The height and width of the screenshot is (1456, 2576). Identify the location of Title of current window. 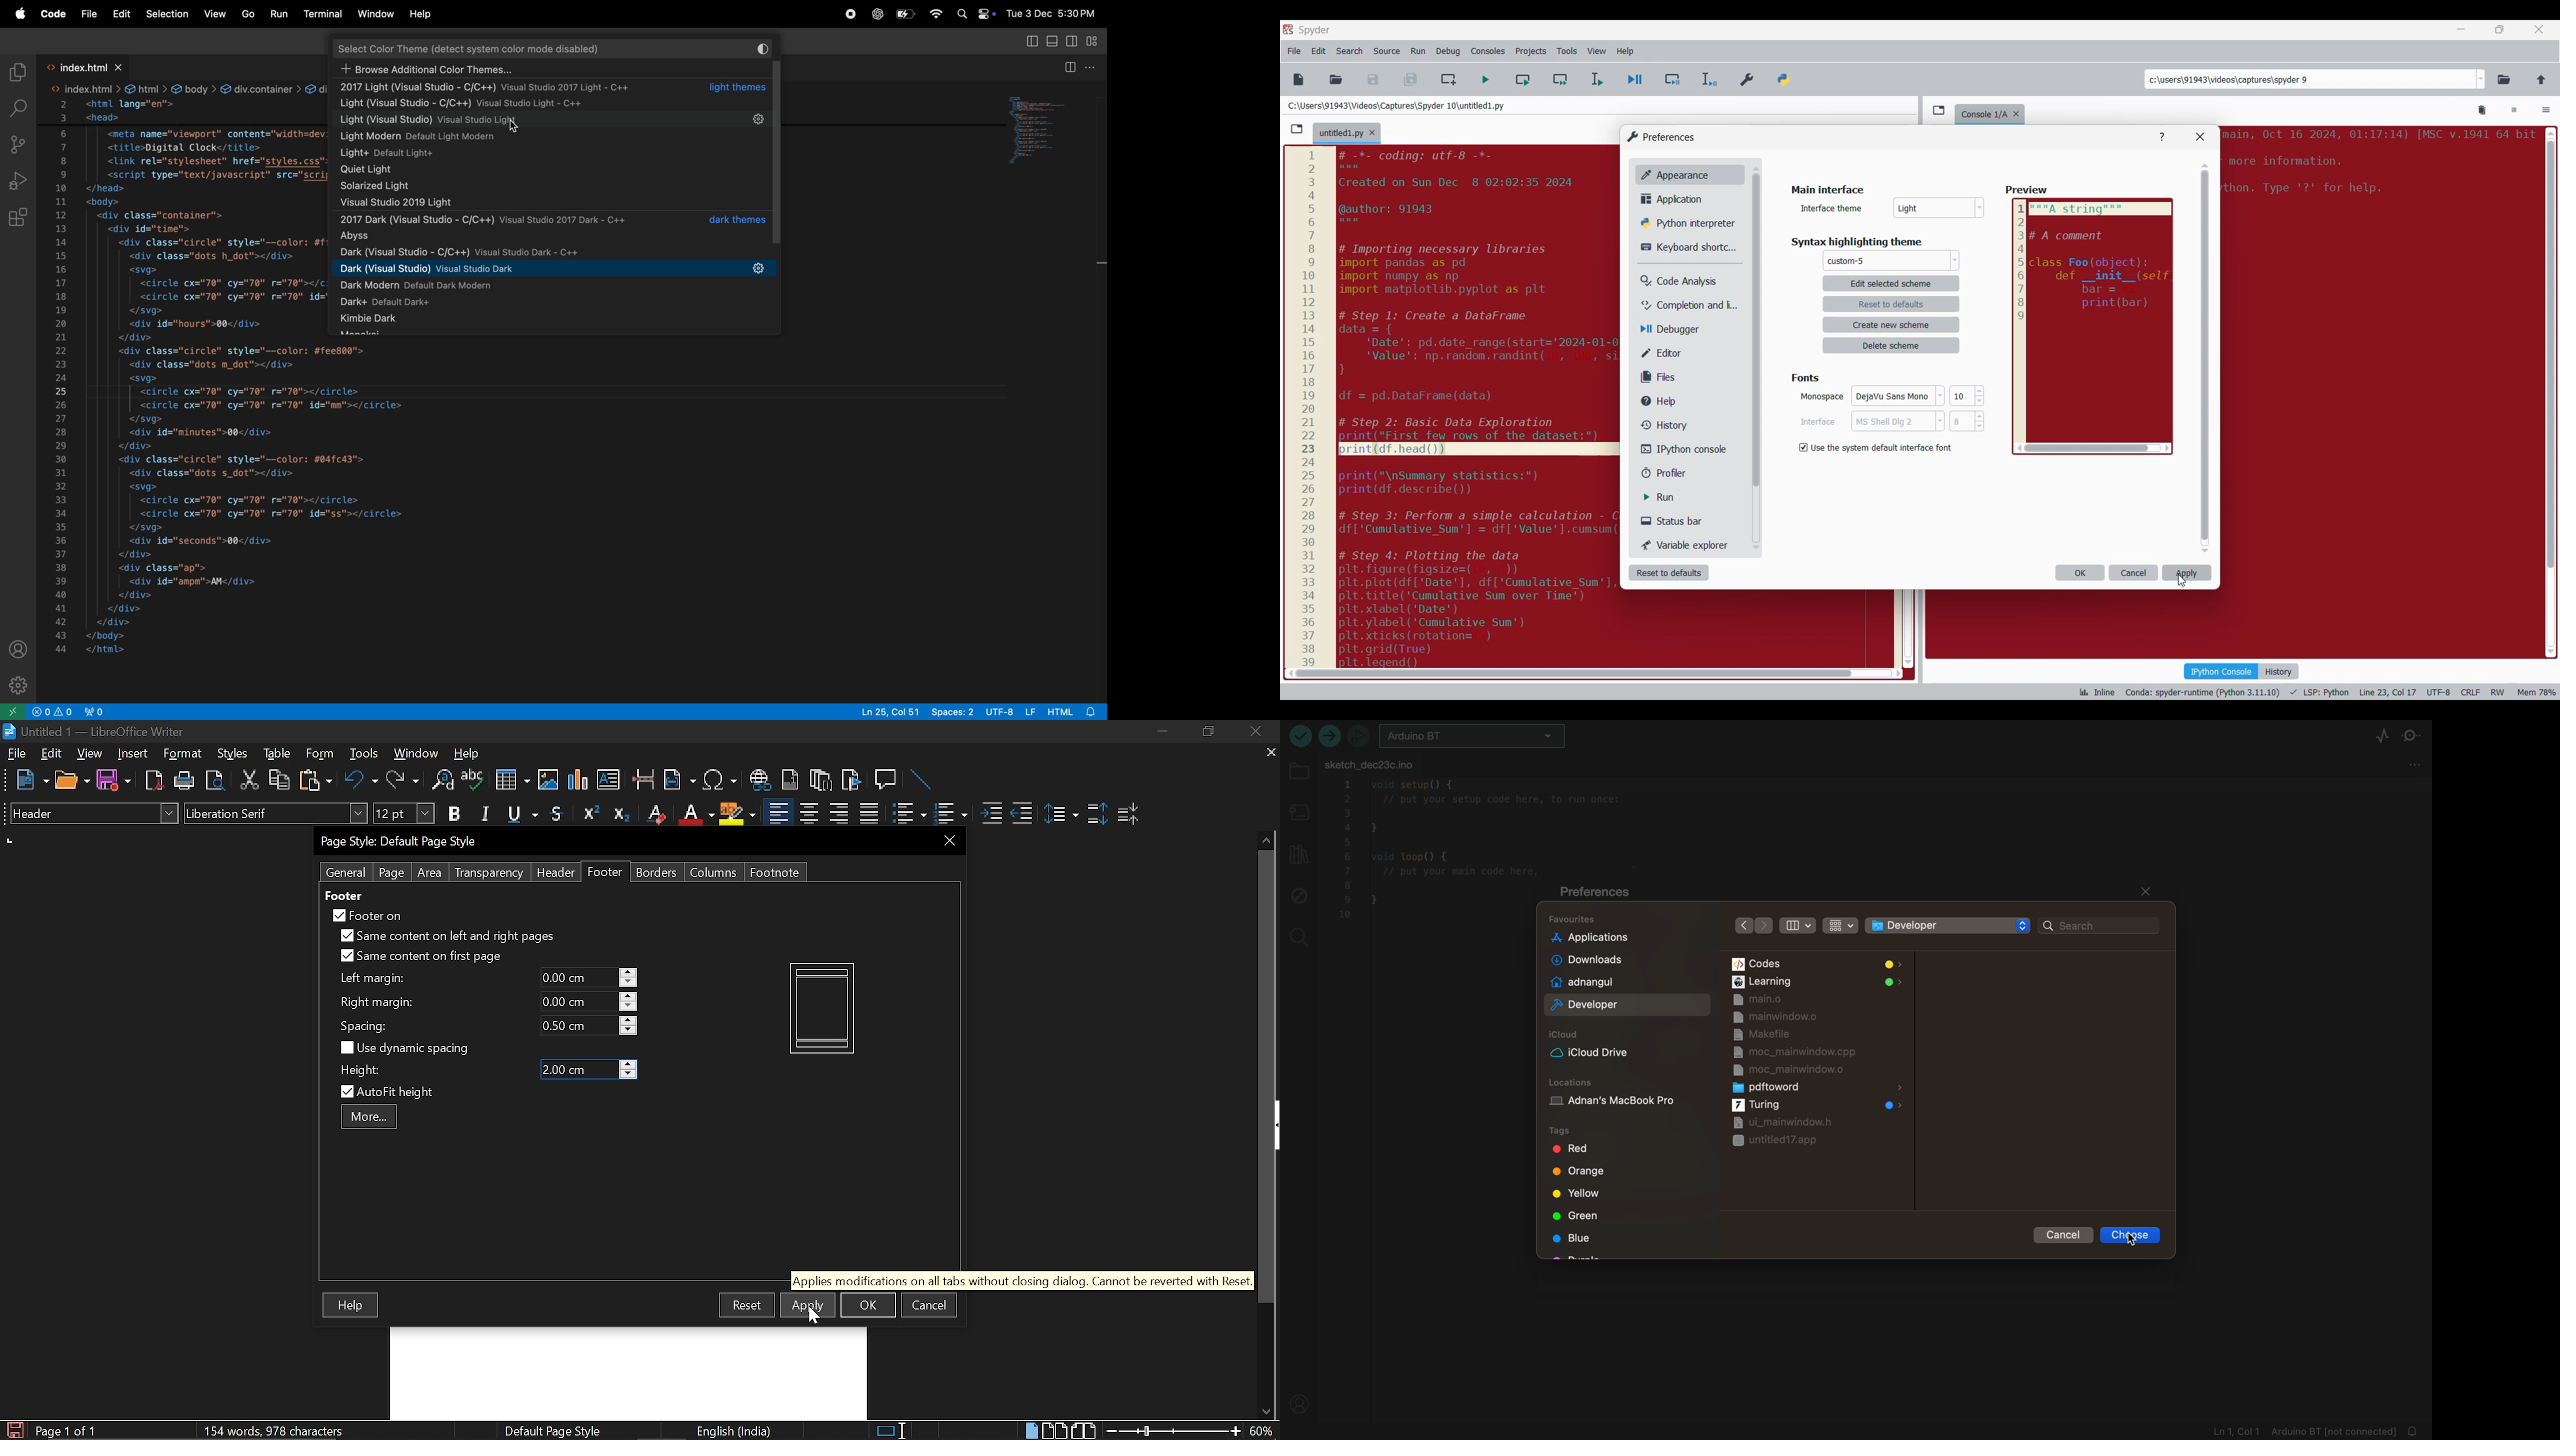
(1826, 191).